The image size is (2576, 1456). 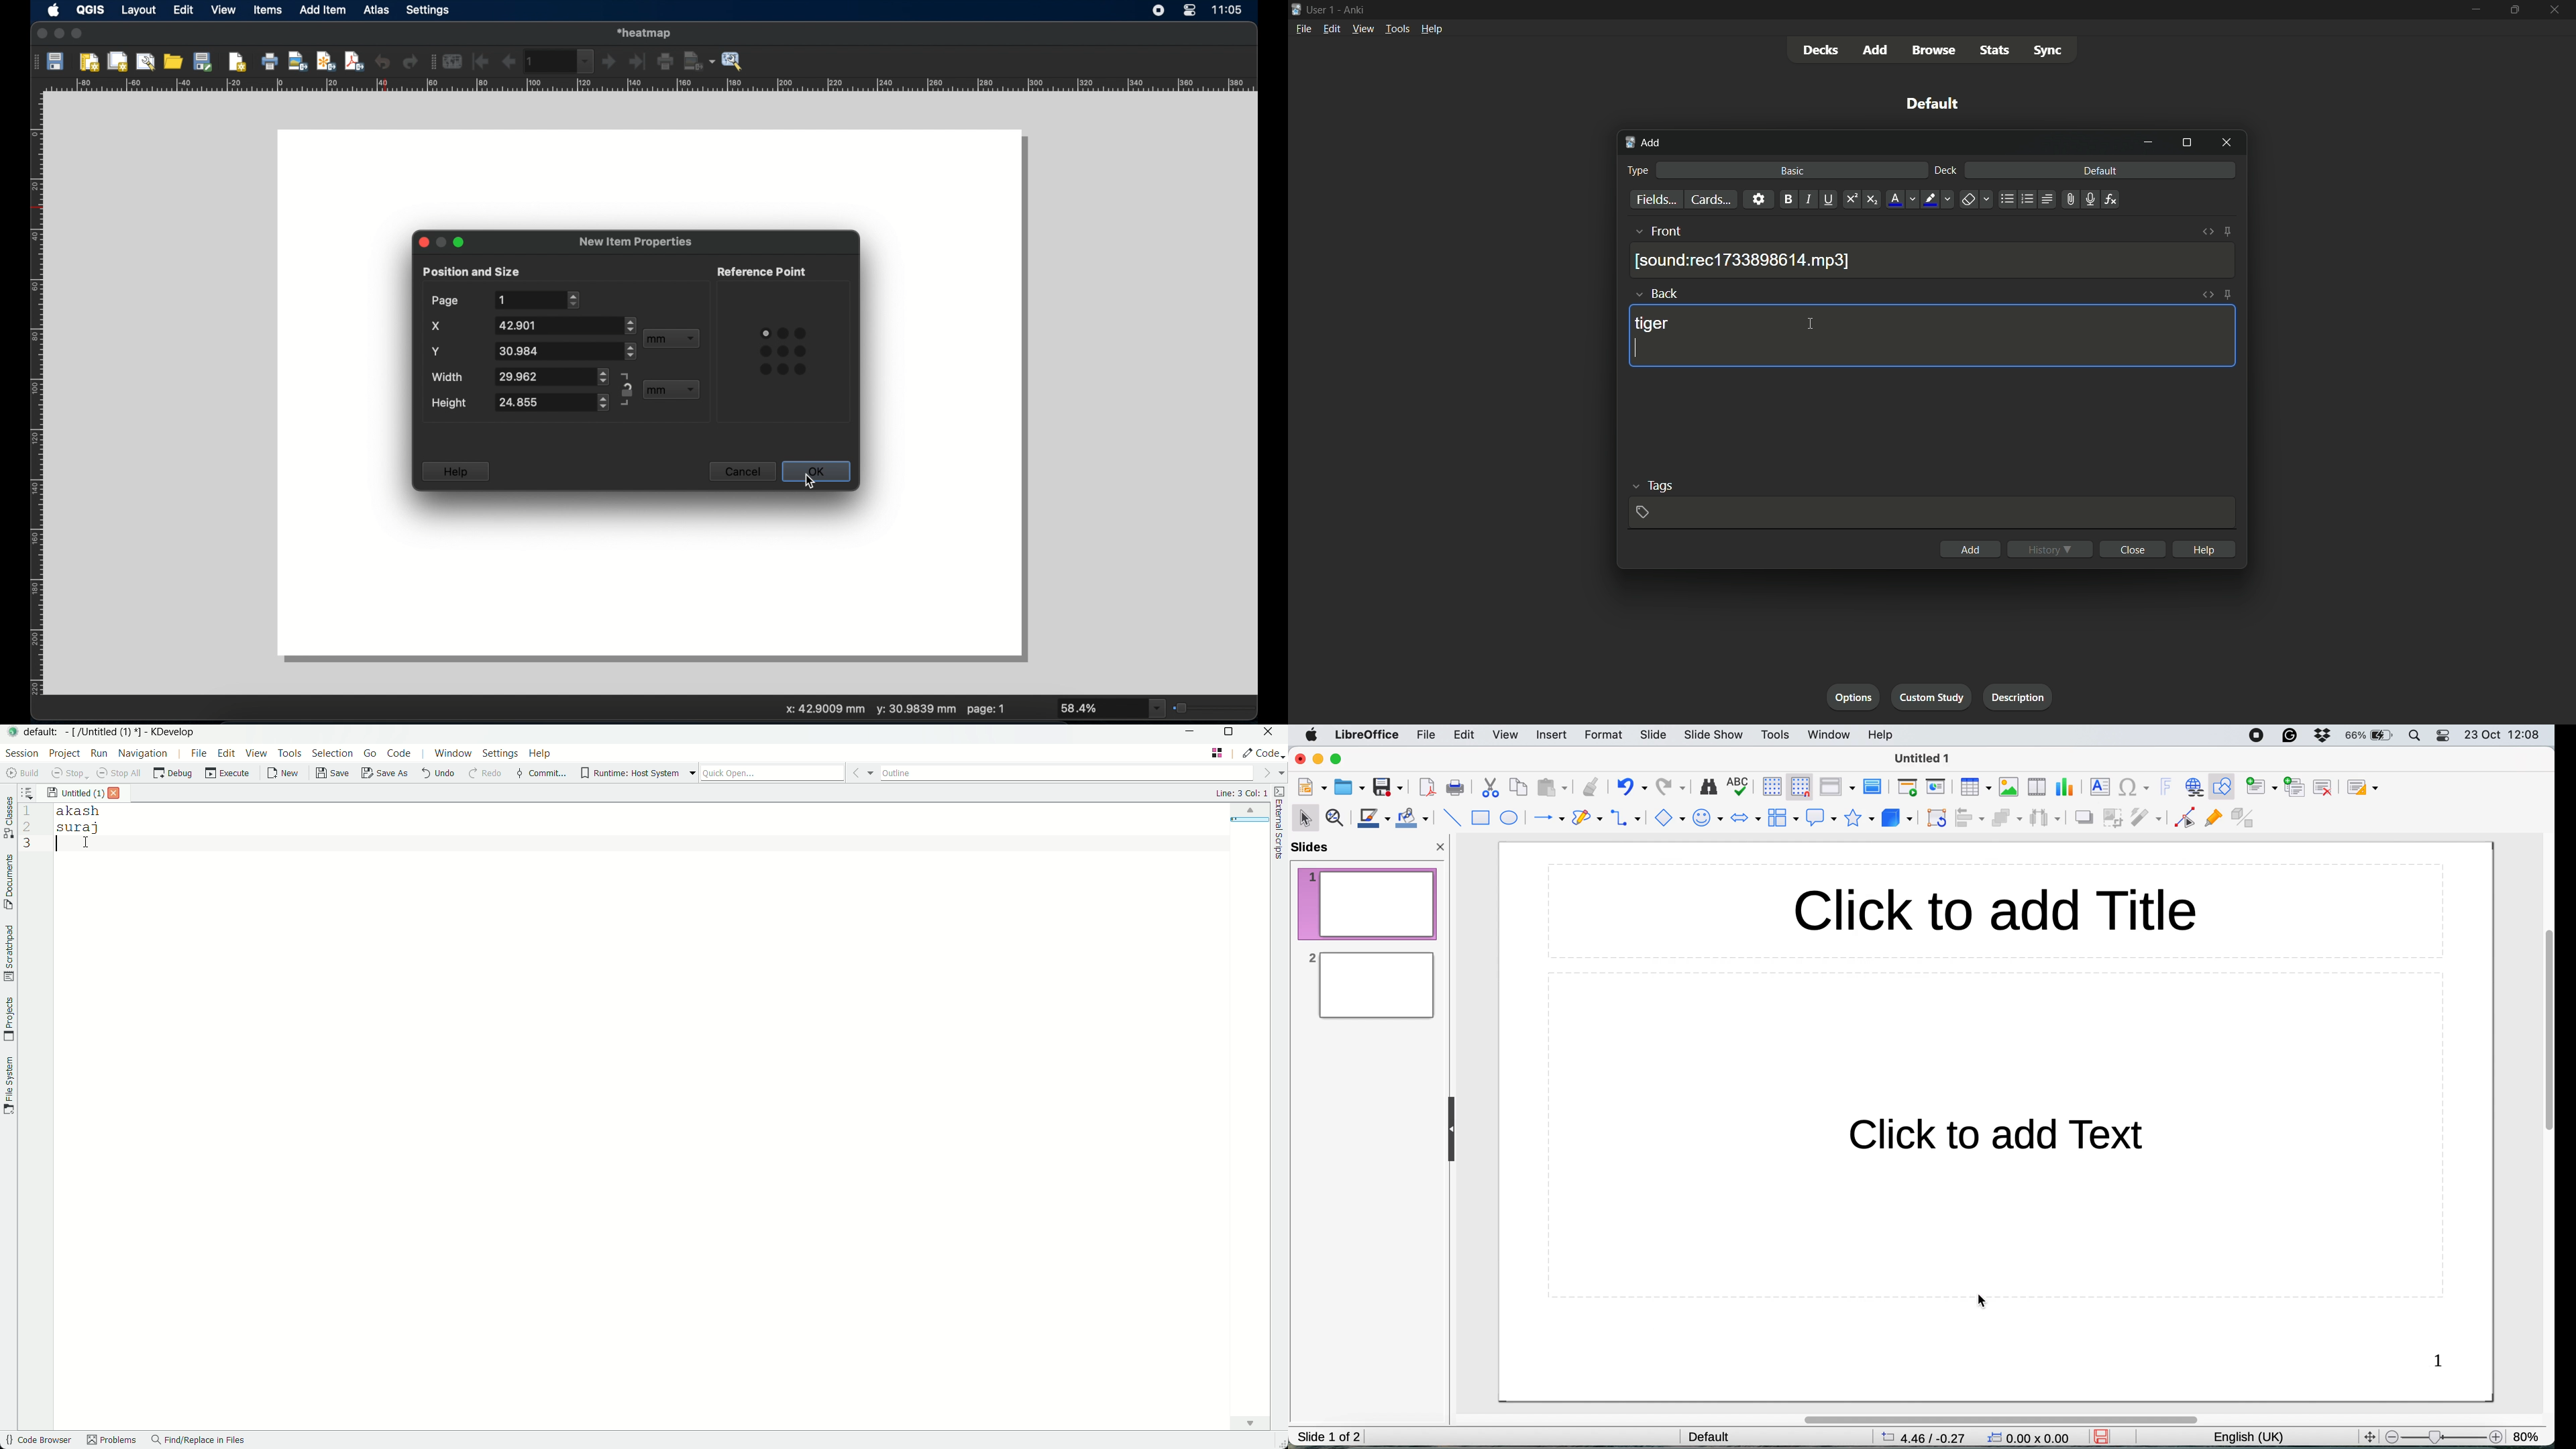 I want to click on system logo, so click(x=1313, y=736).